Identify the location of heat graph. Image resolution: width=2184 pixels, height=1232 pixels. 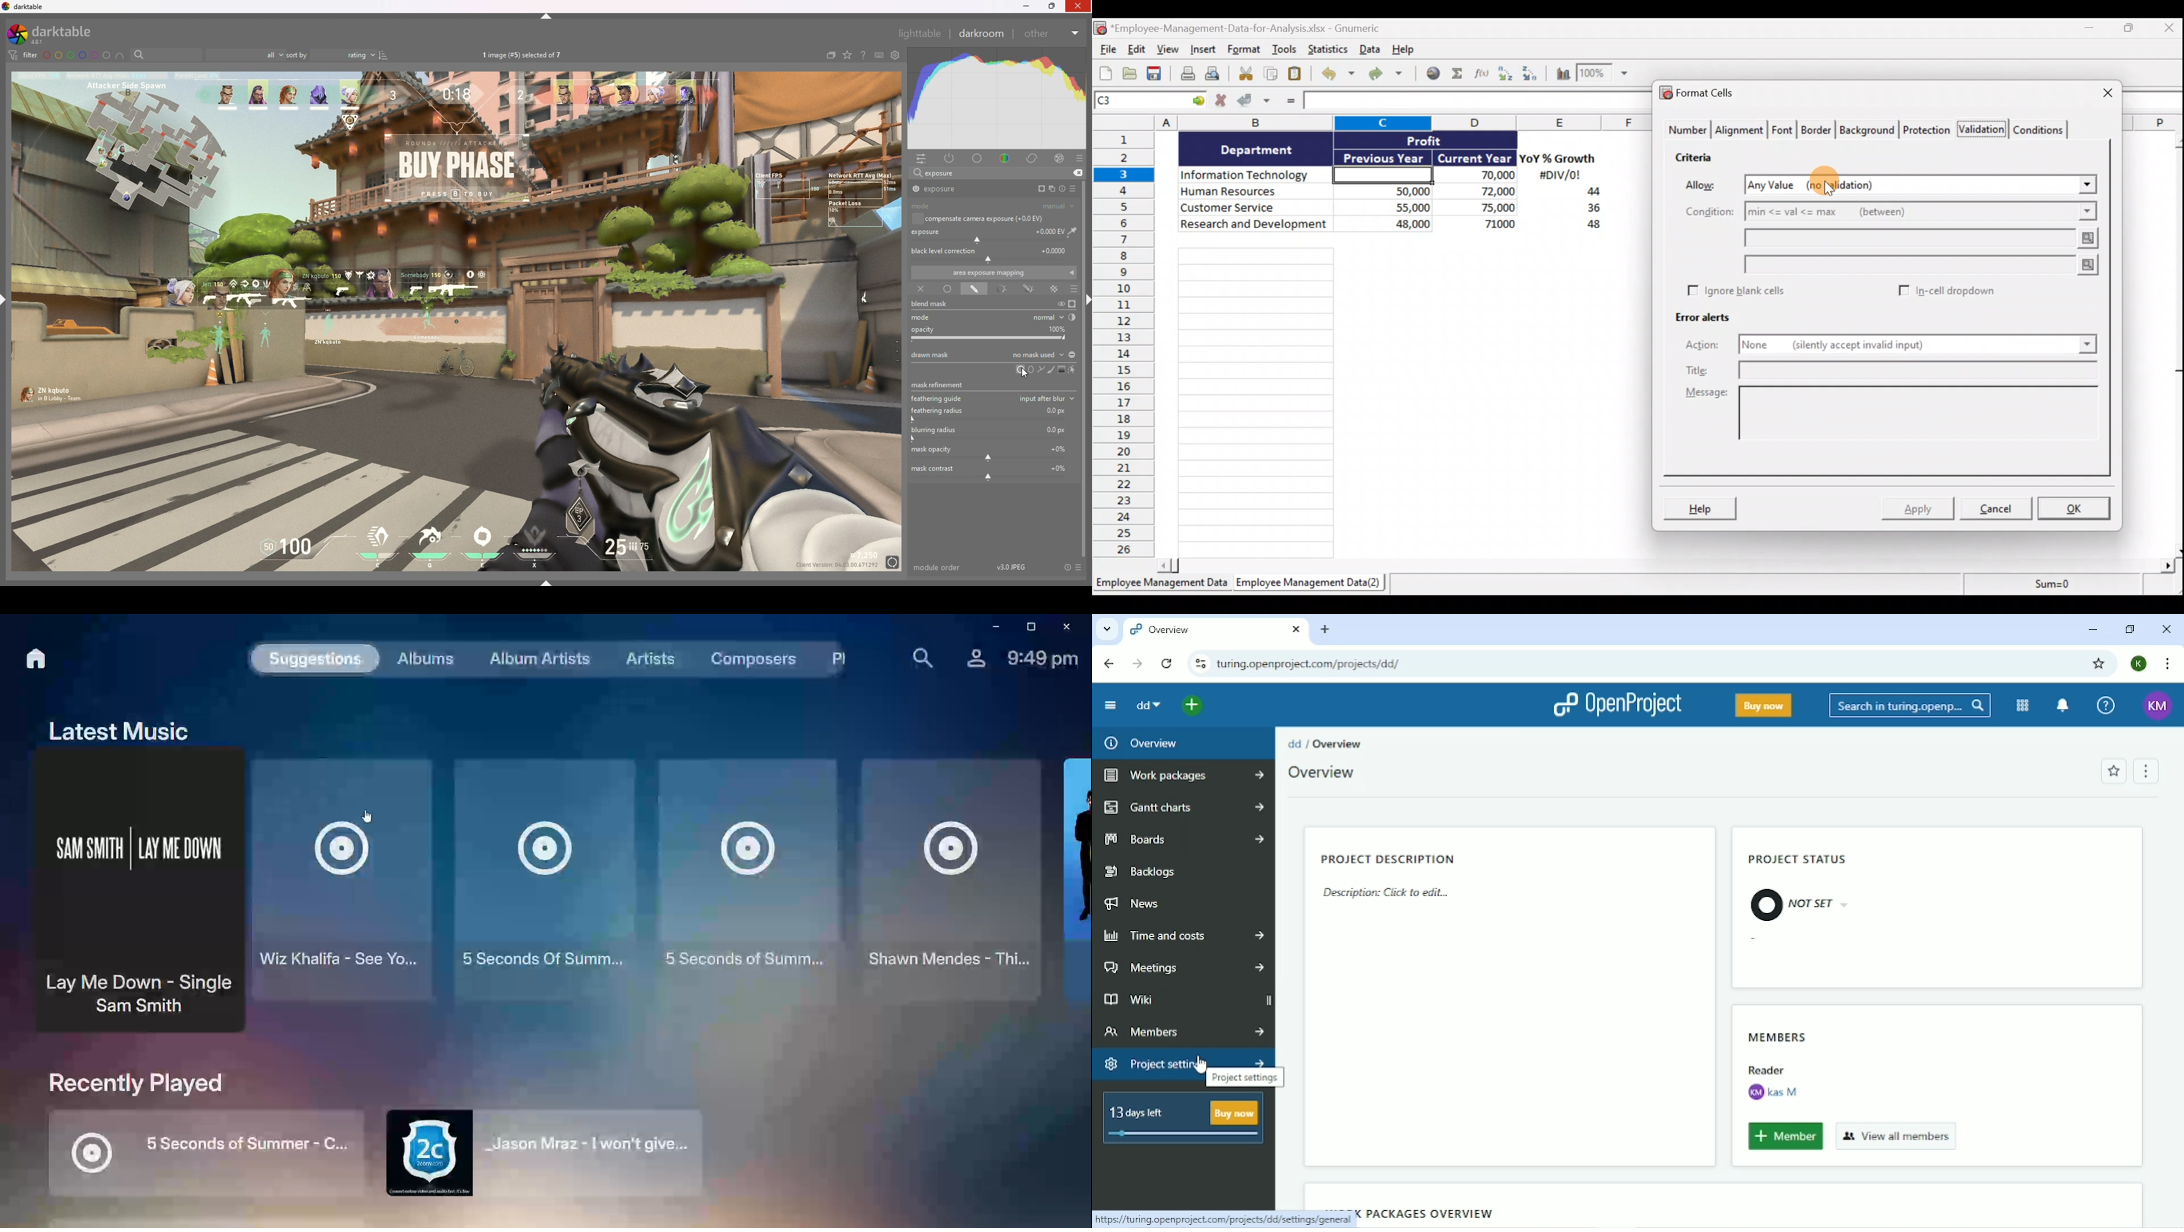
(996, 99).